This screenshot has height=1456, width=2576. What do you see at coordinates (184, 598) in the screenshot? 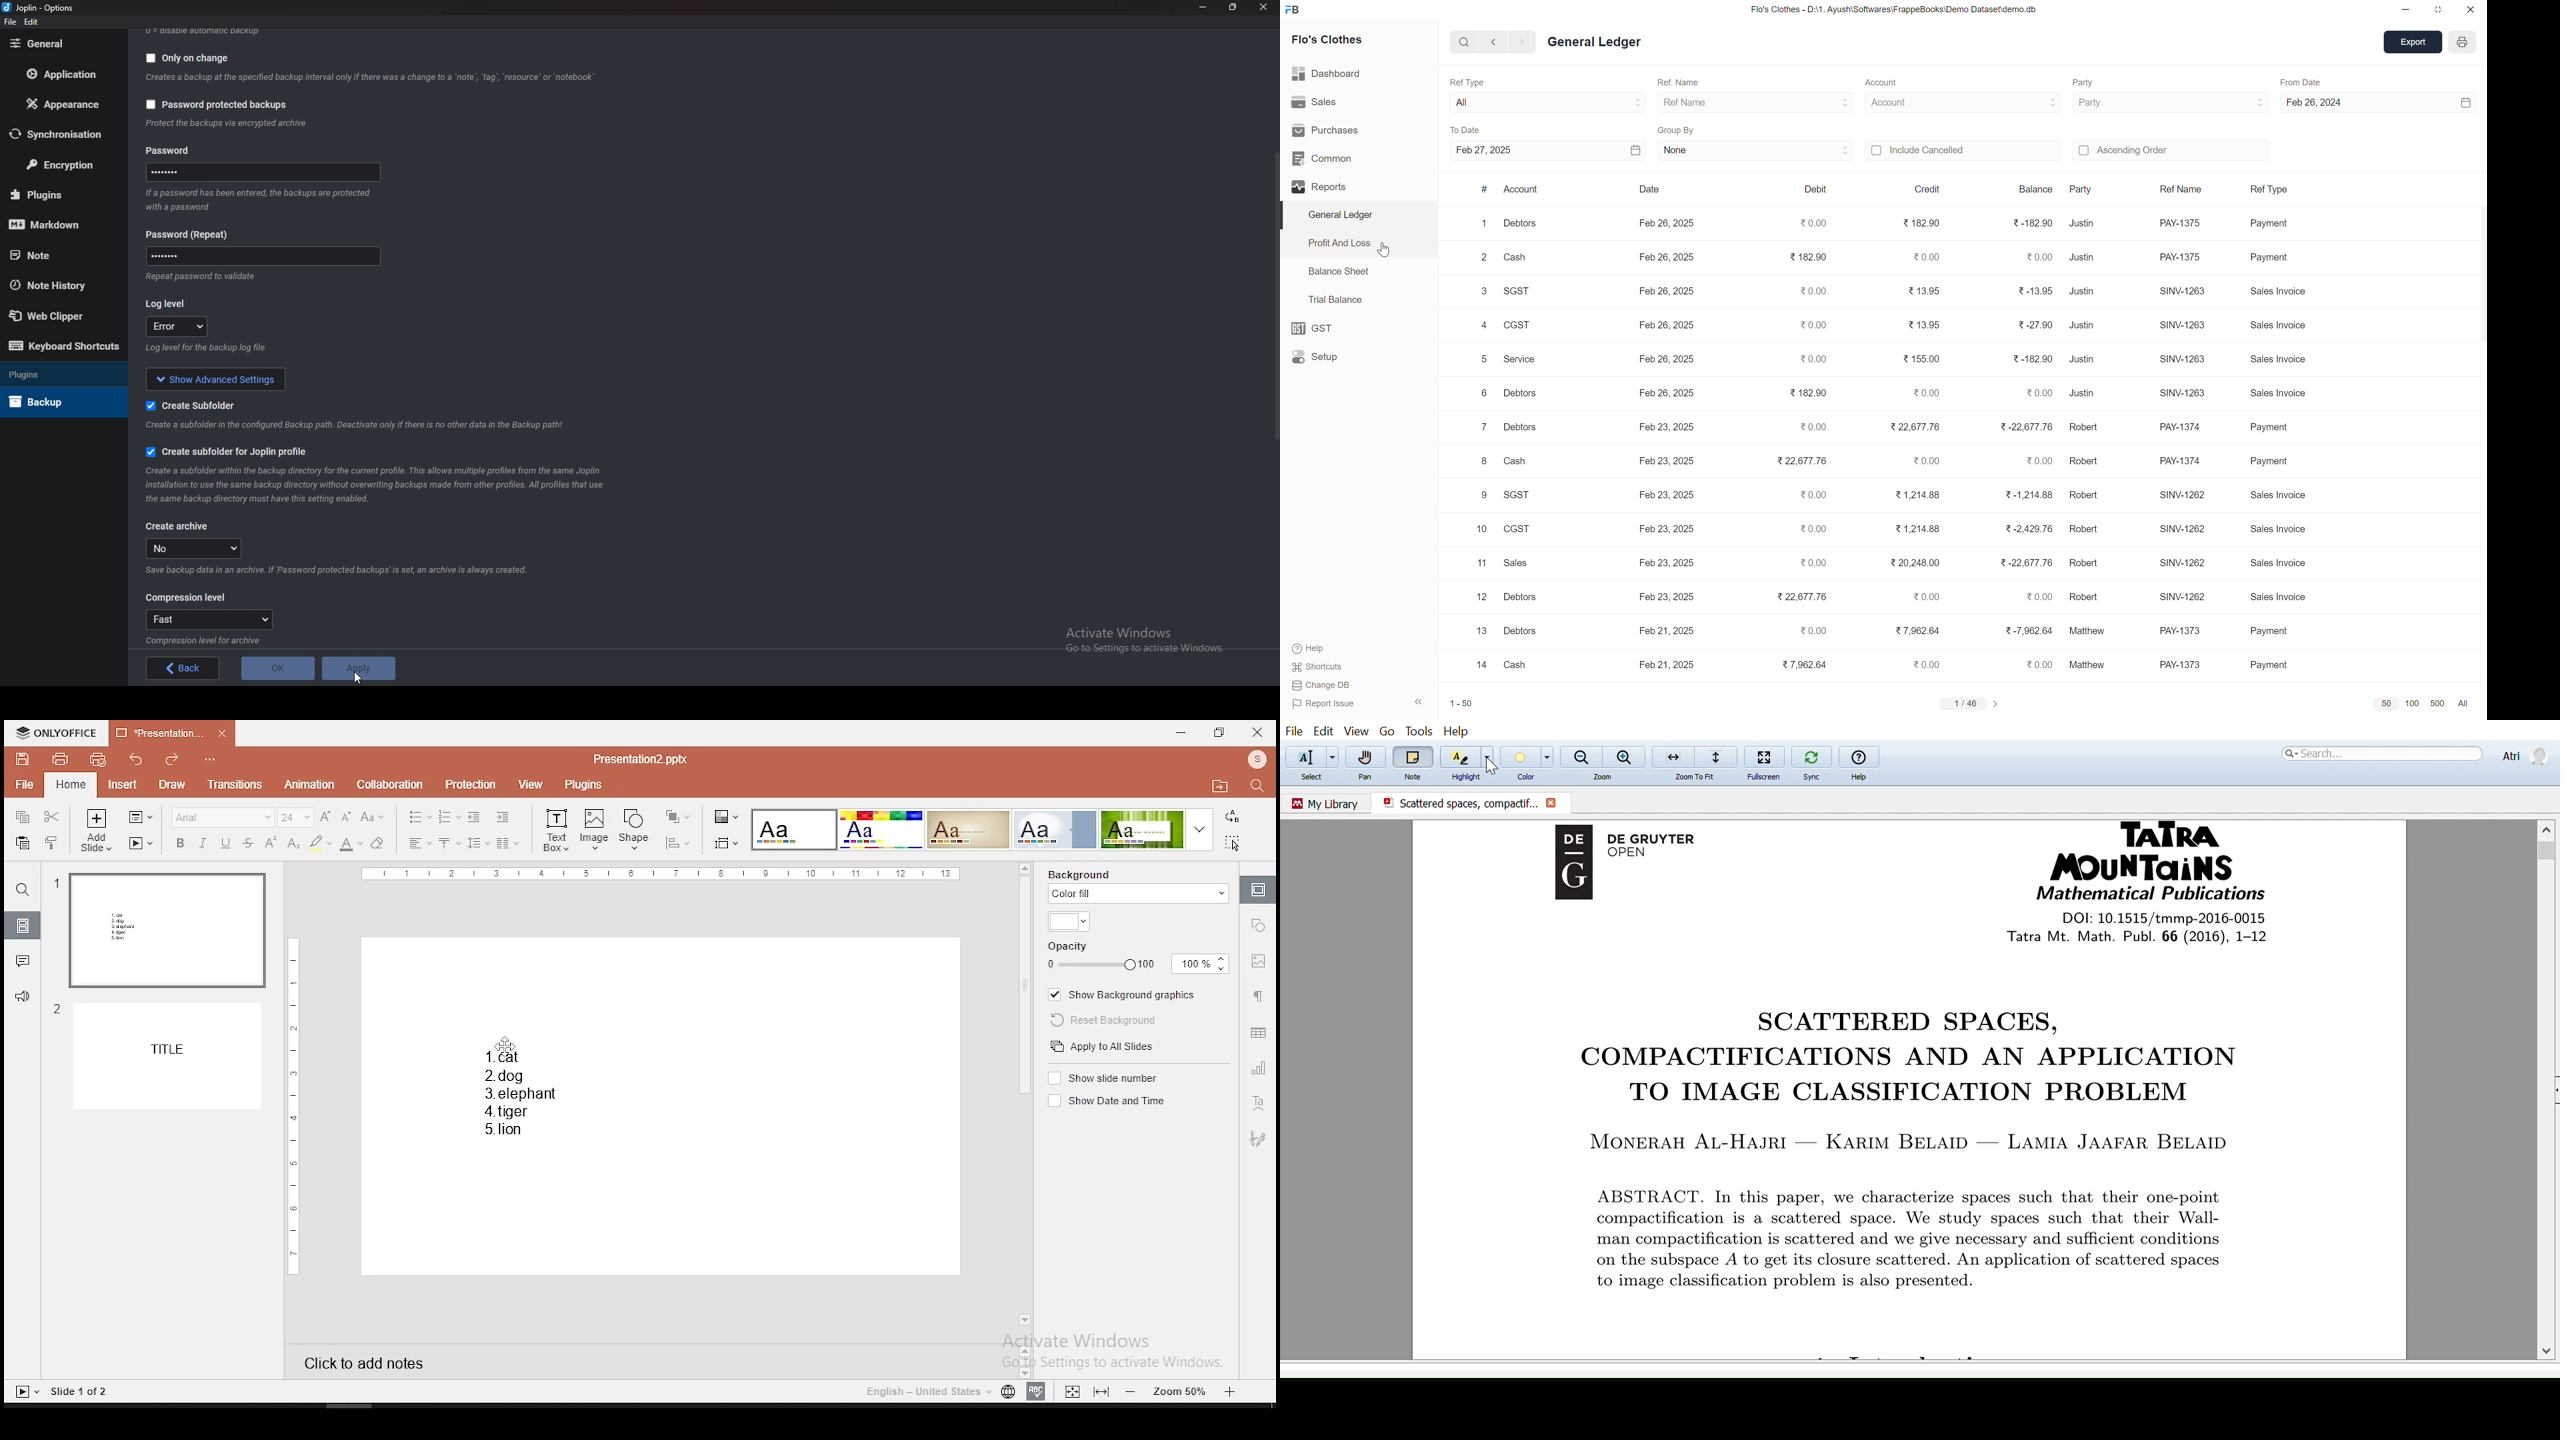
I see `Compression level` at bounding box center [184, 598].